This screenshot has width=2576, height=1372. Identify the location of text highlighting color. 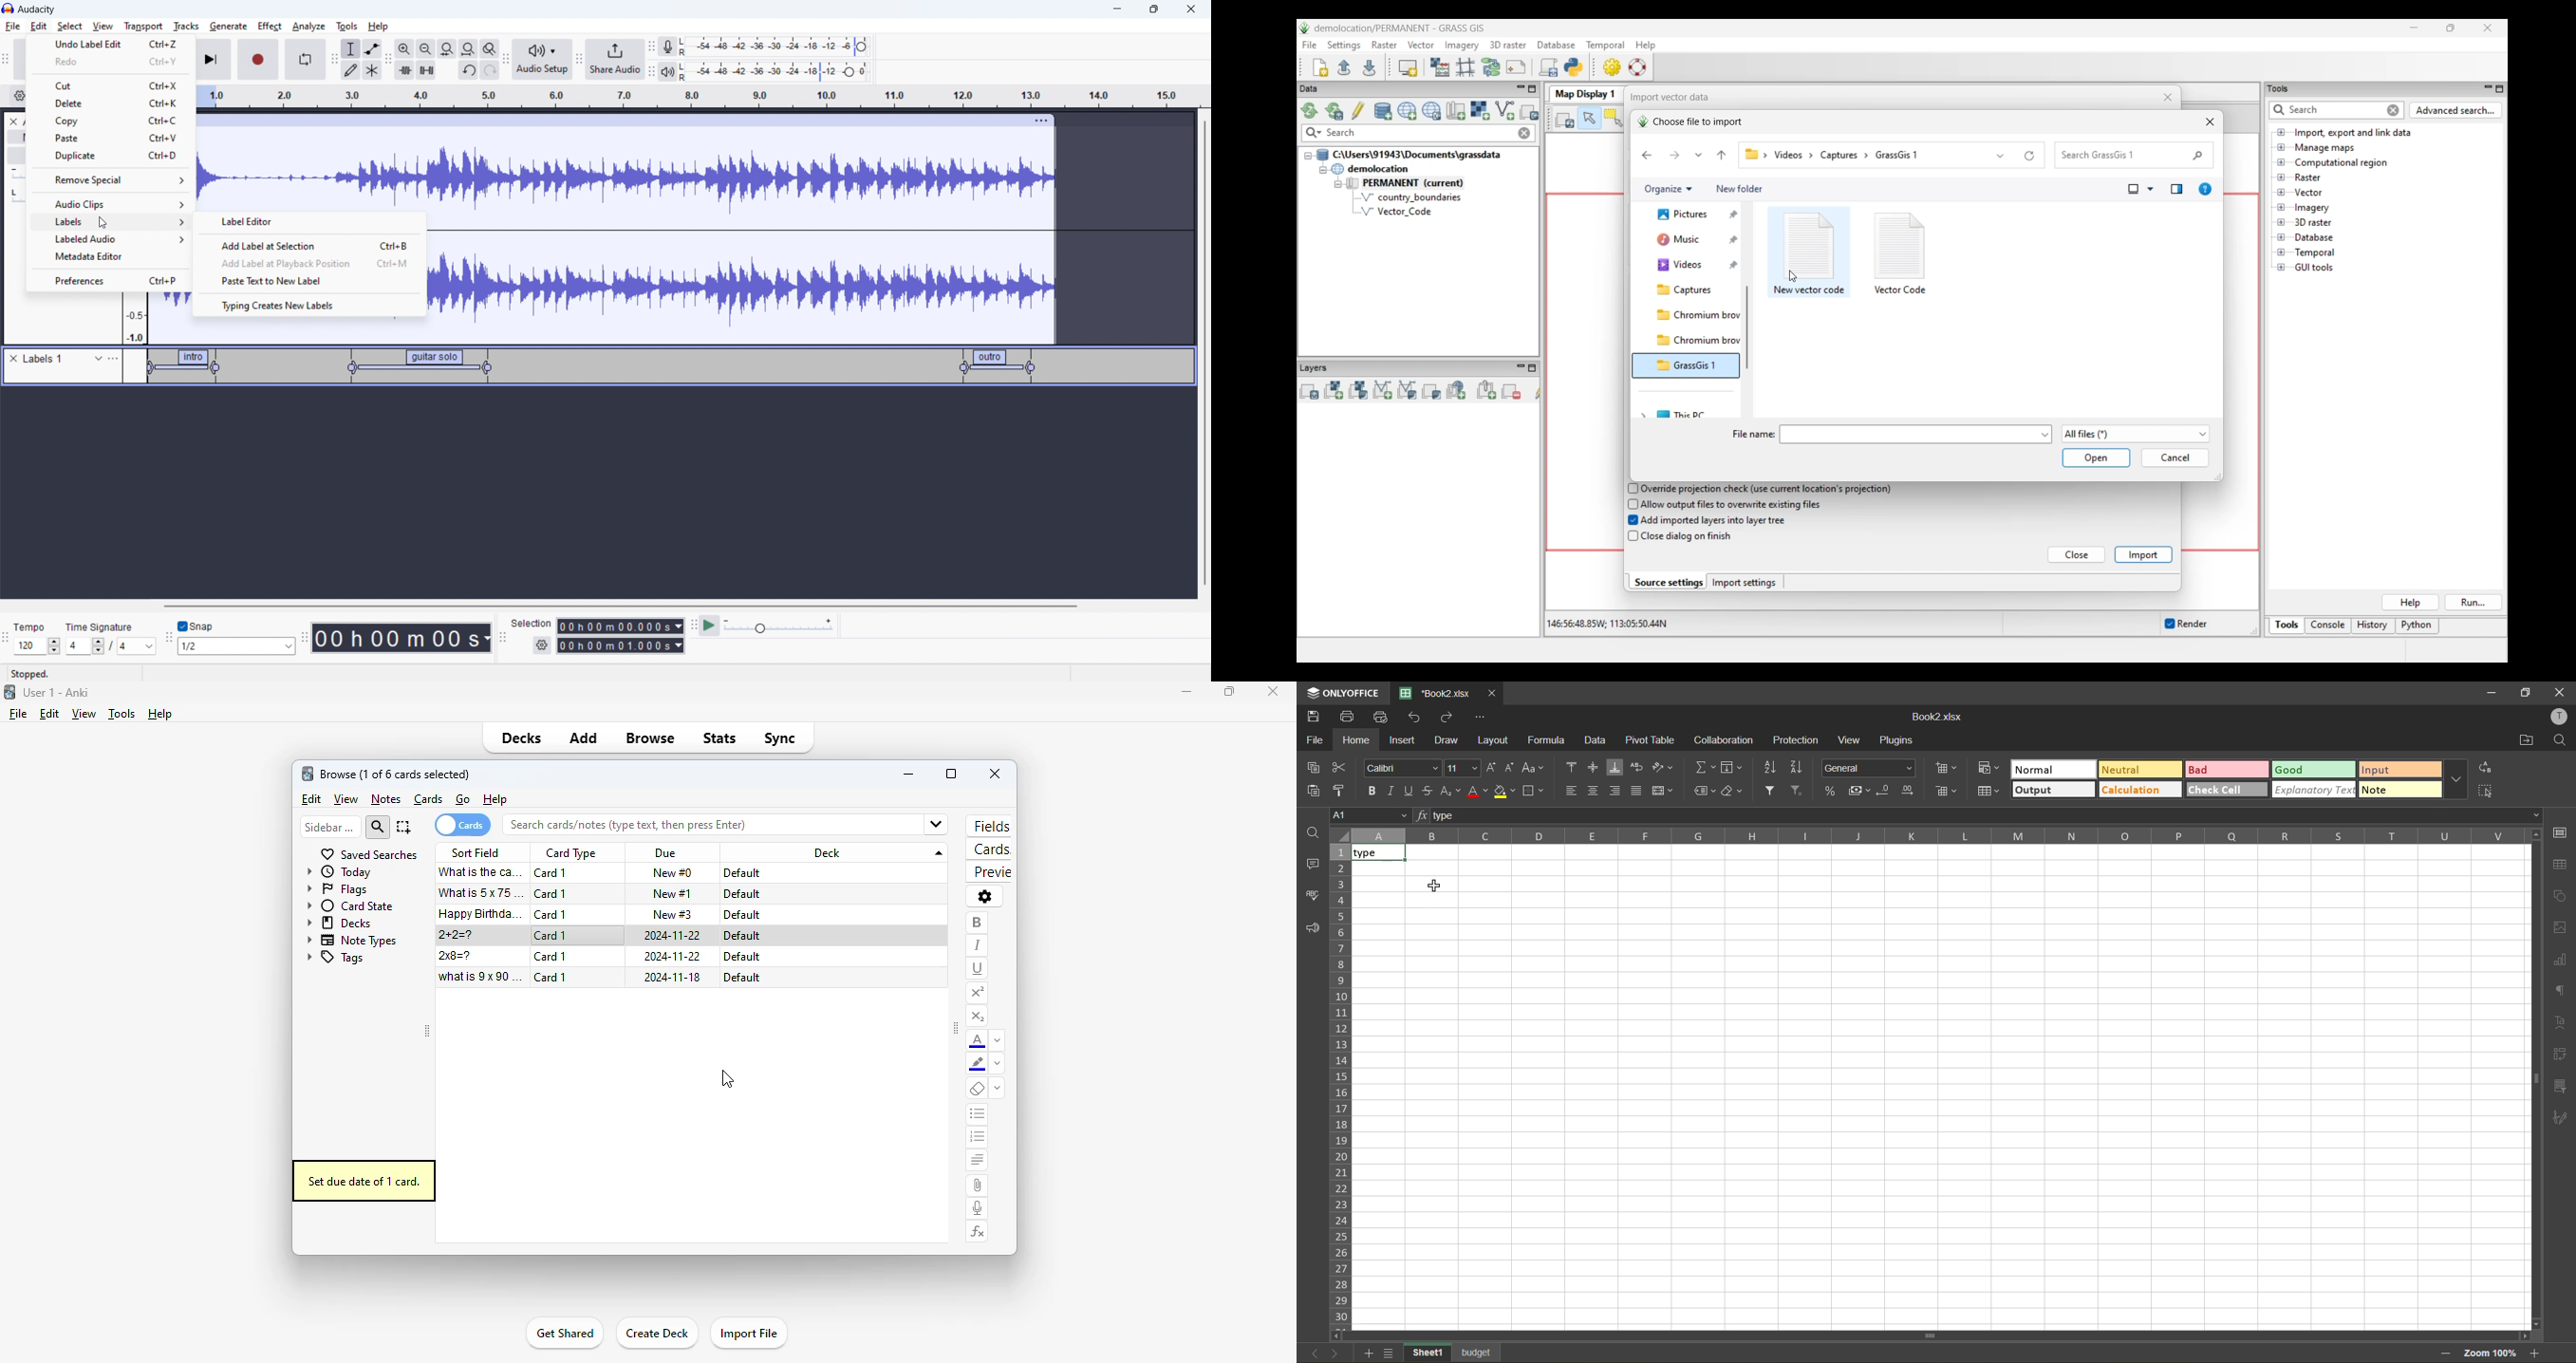
(978, 1065).